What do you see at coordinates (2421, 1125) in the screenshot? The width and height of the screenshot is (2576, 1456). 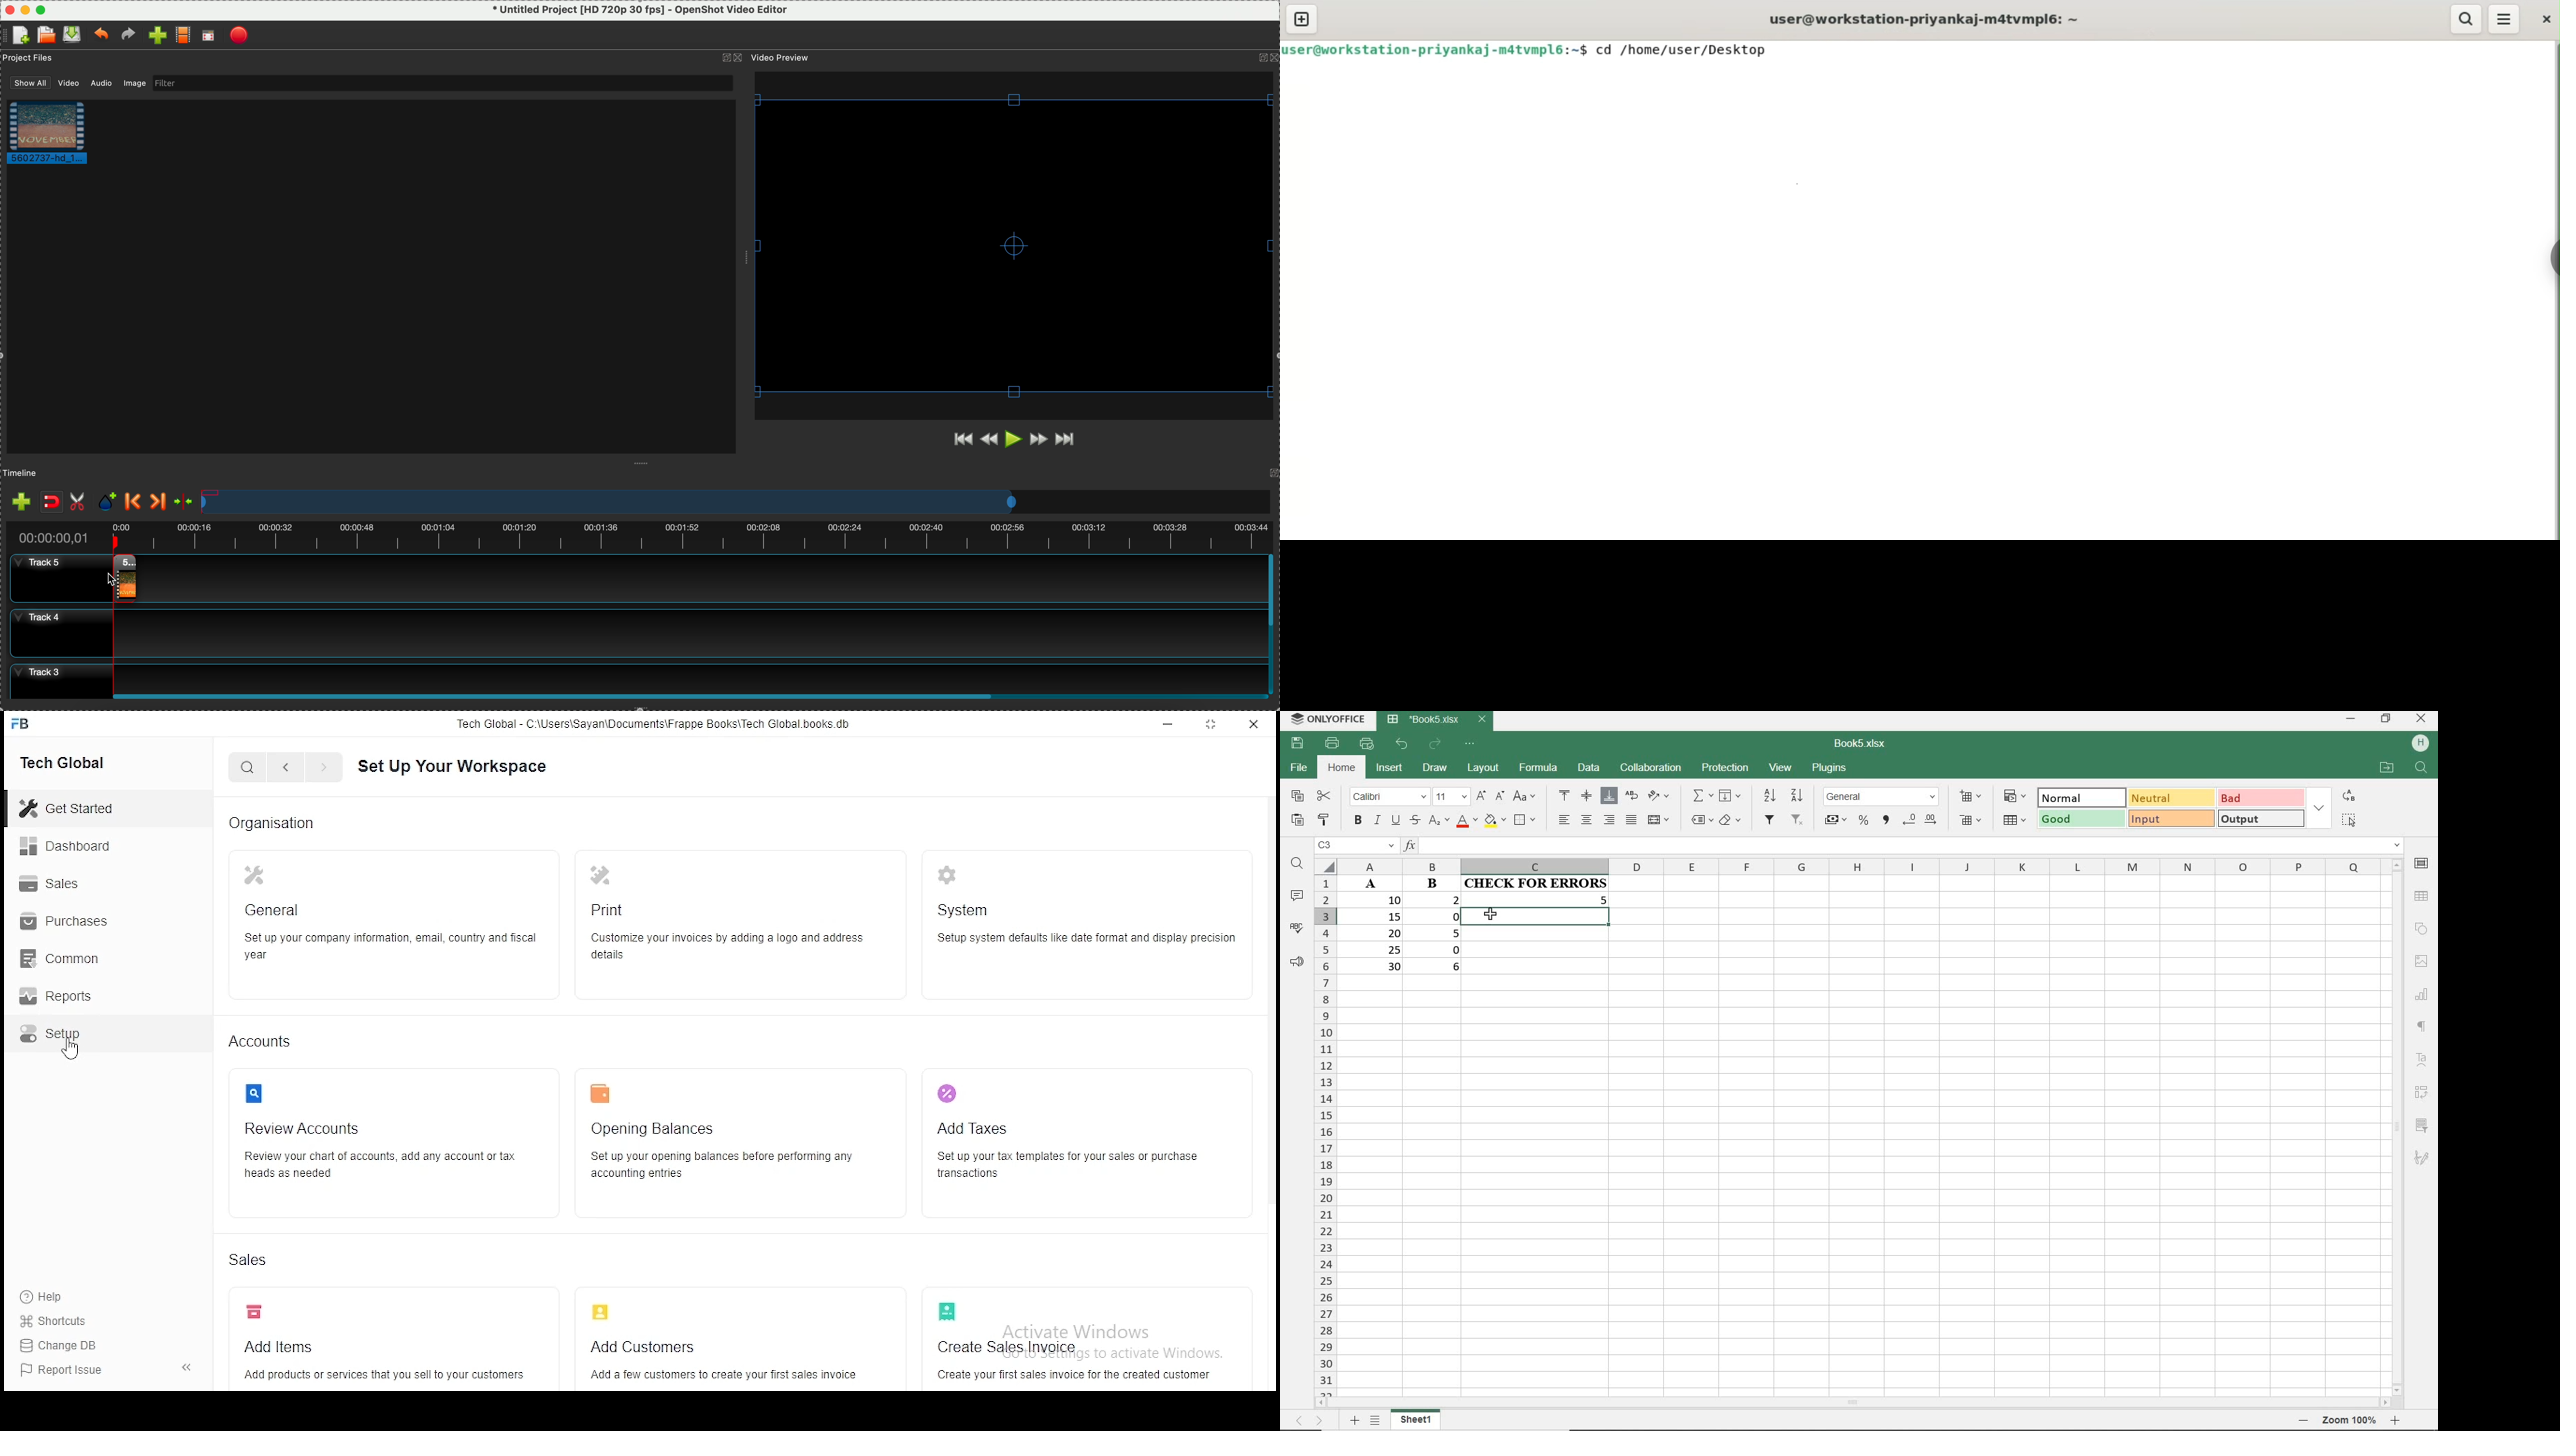 I see `SLICER` at bounding box center [2421, 1125].